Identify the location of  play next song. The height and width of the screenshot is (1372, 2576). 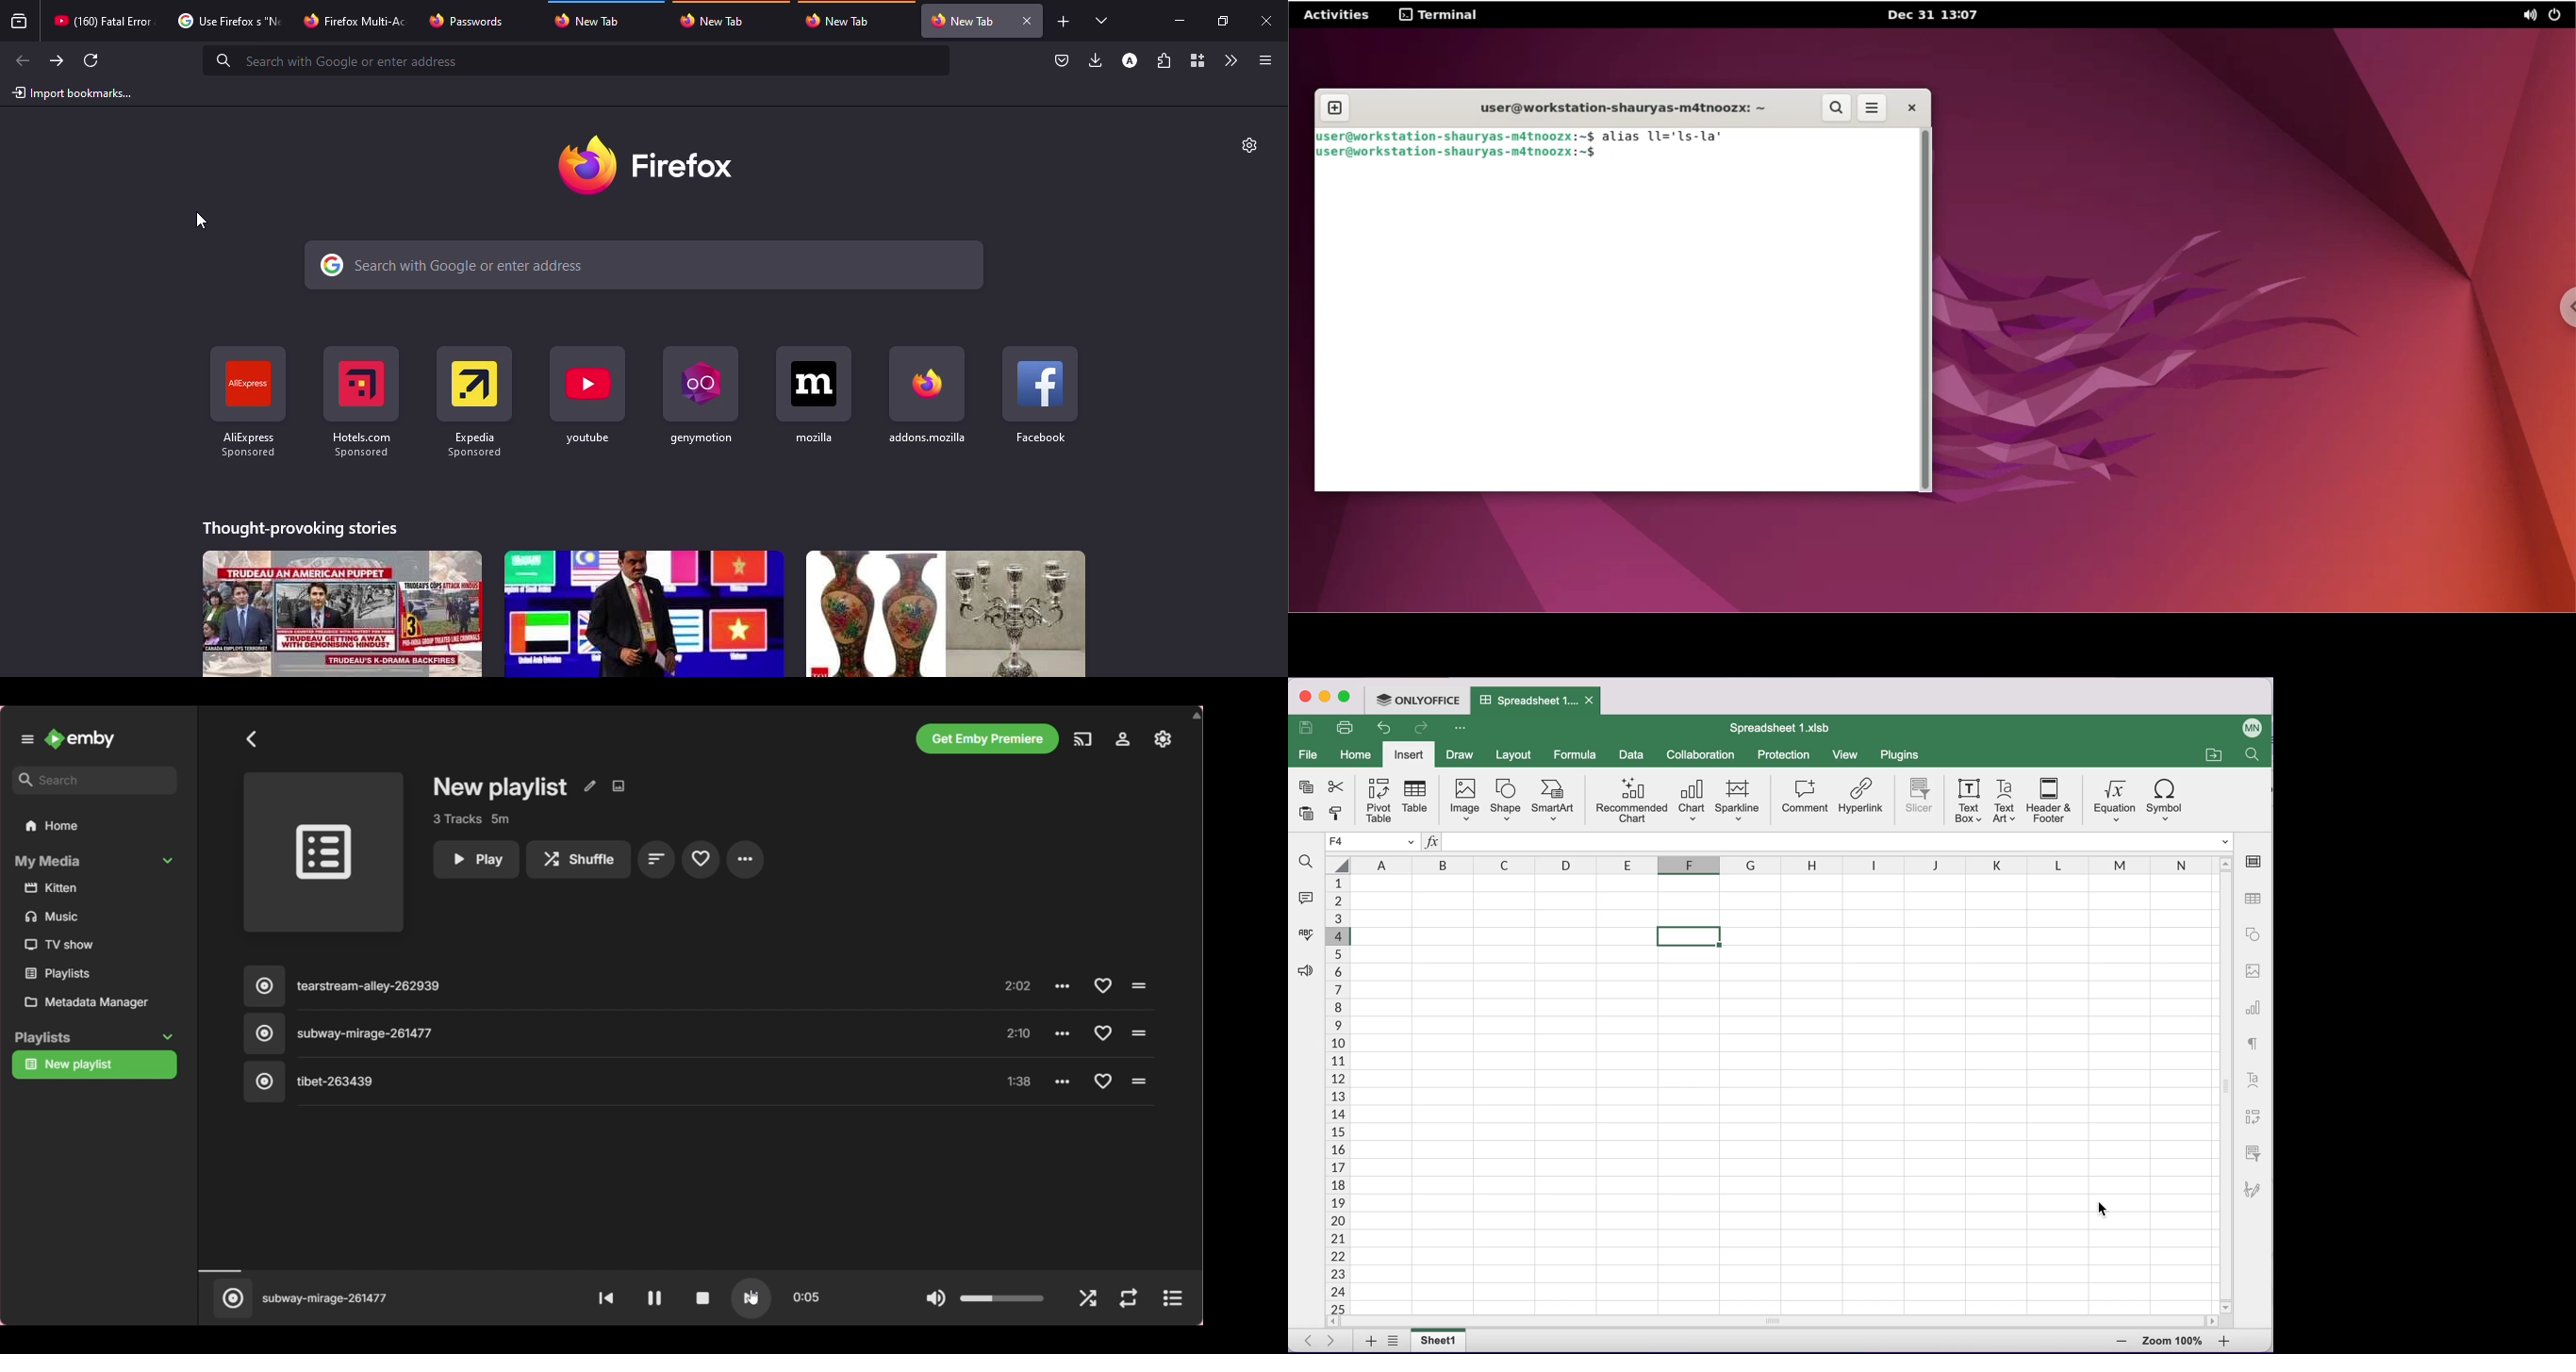
(753, 1297).